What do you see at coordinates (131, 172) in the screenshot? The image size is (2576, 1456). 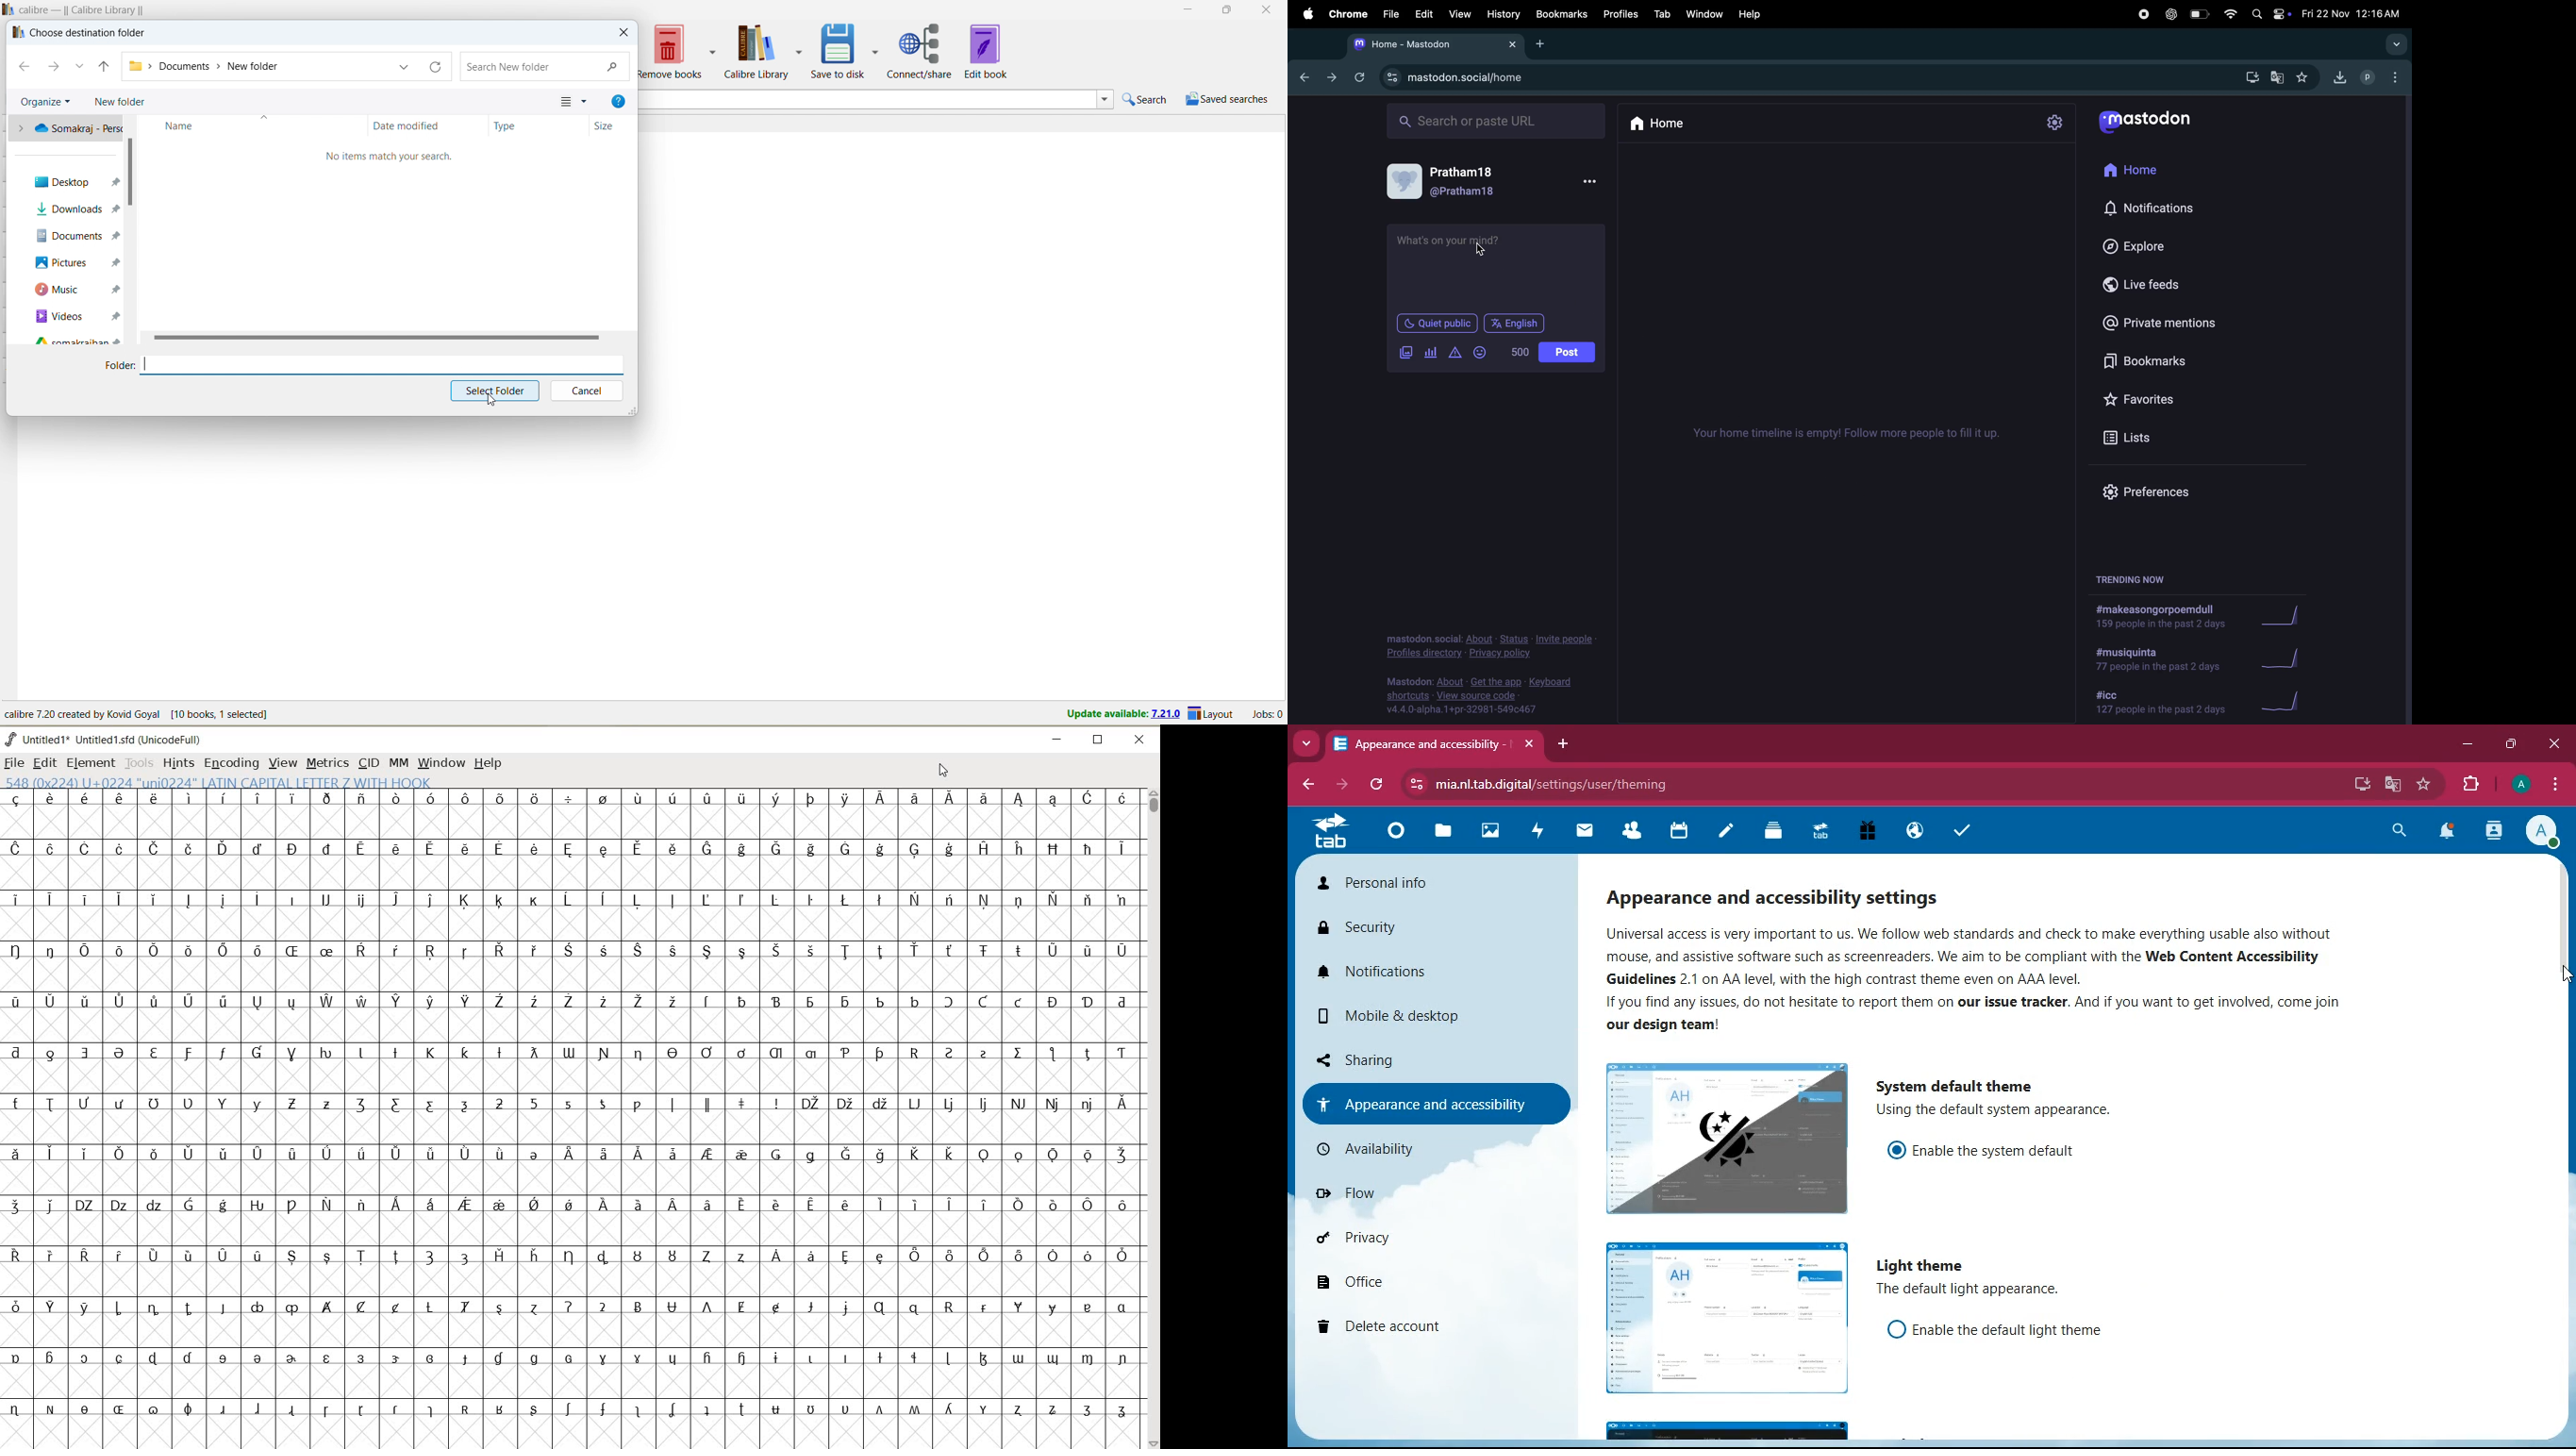 I see `vertical scrollbar` at bounding box center [131, 172].